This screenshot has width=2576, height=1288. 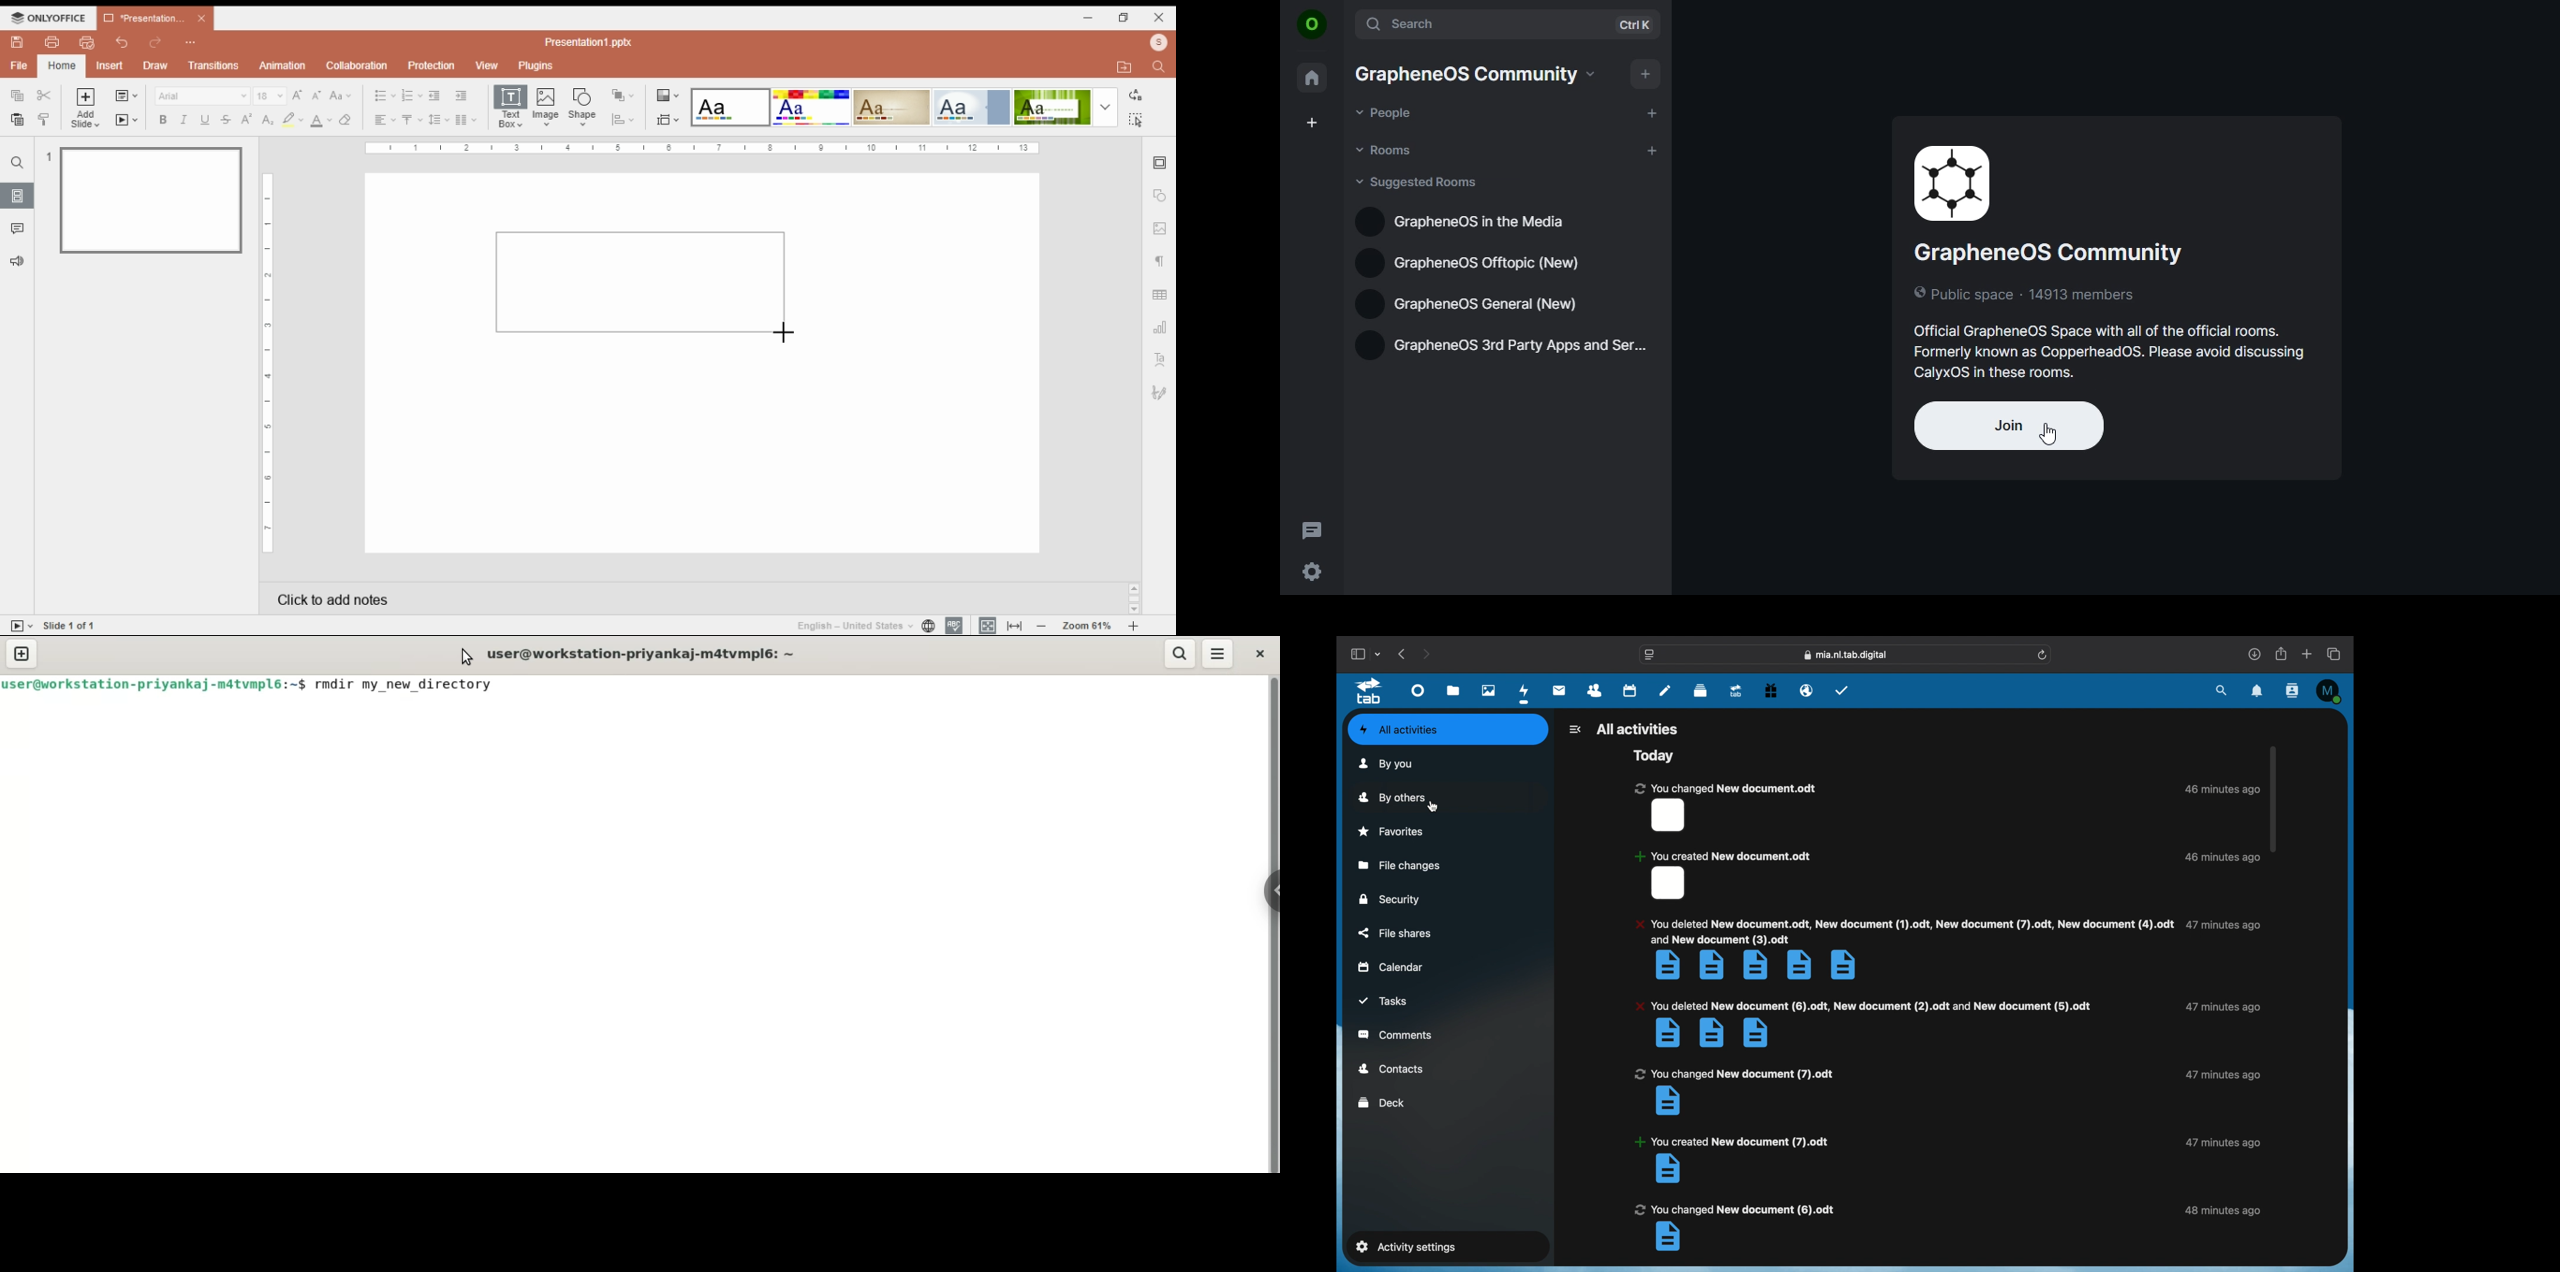 What do you see at coordinates (1383, 1001) in the screenshot?
I see `tasks` at bounding box center [1383, 1001].